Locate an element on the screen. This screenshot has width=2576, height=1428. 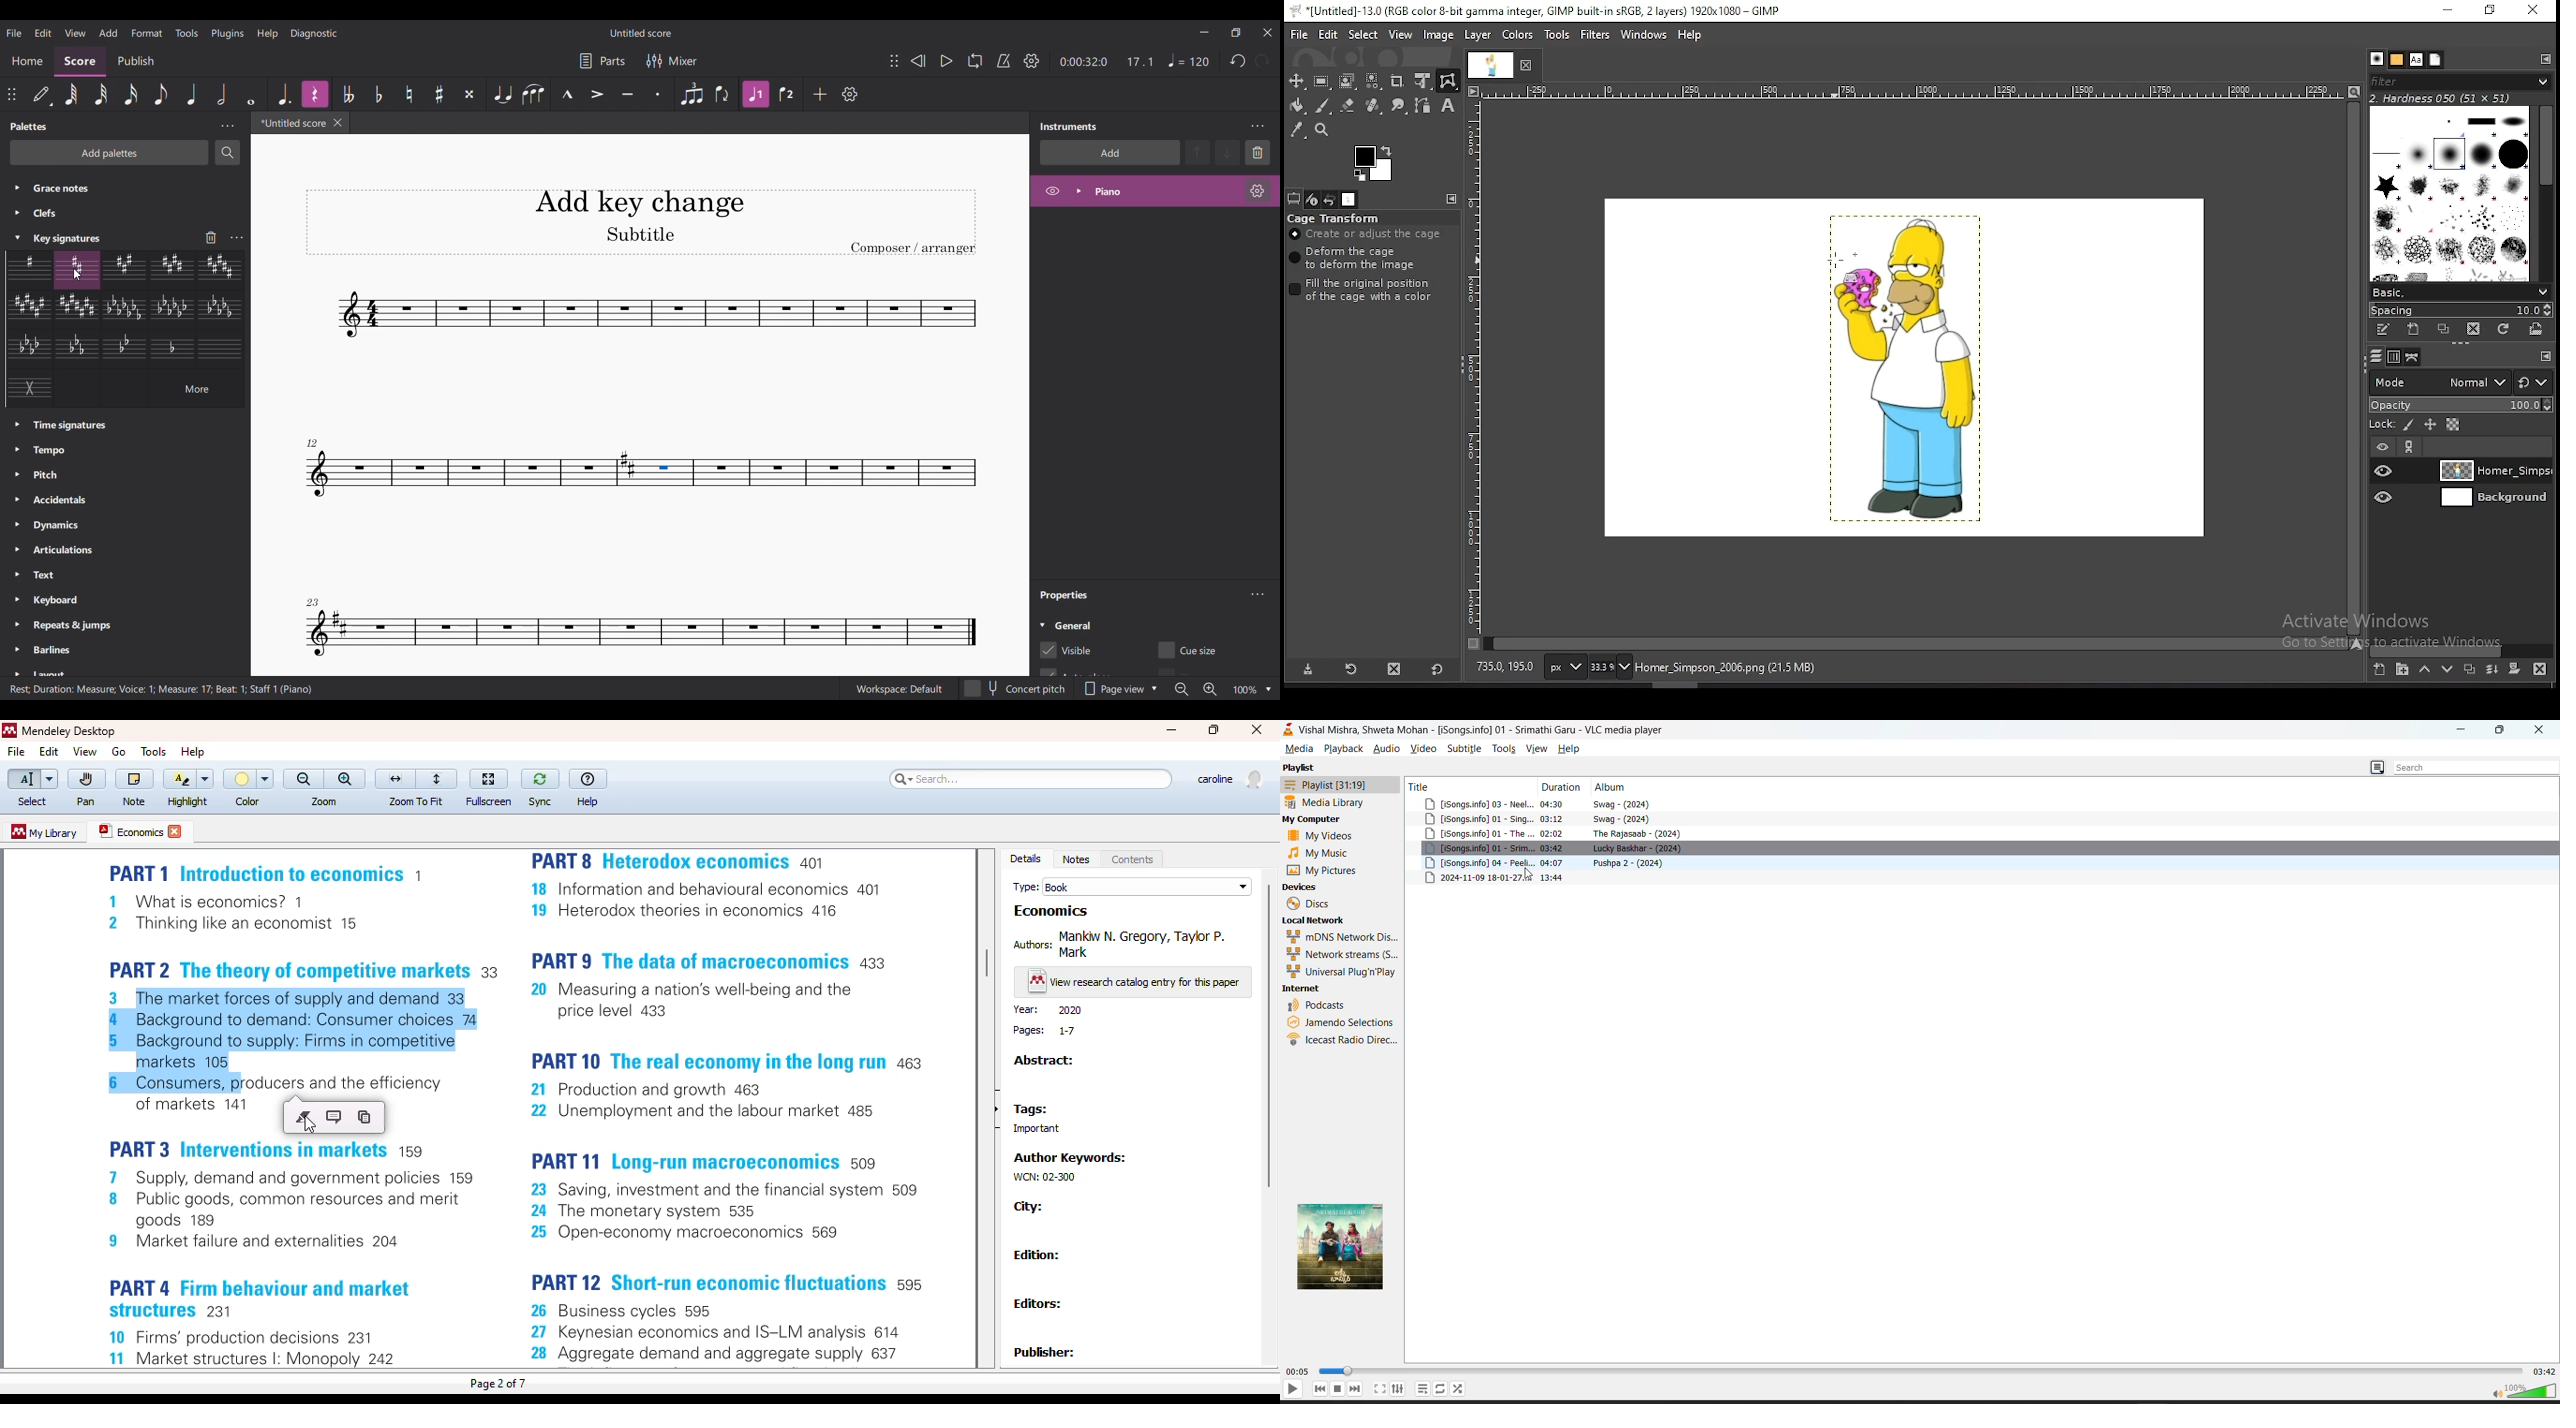
*[untitled]-13.0 (rgb color 8-bit gamma integer, gimp built-in sRGB, 2 layers) 1920x1080 - gimp is located at coordinates (1541, 11).